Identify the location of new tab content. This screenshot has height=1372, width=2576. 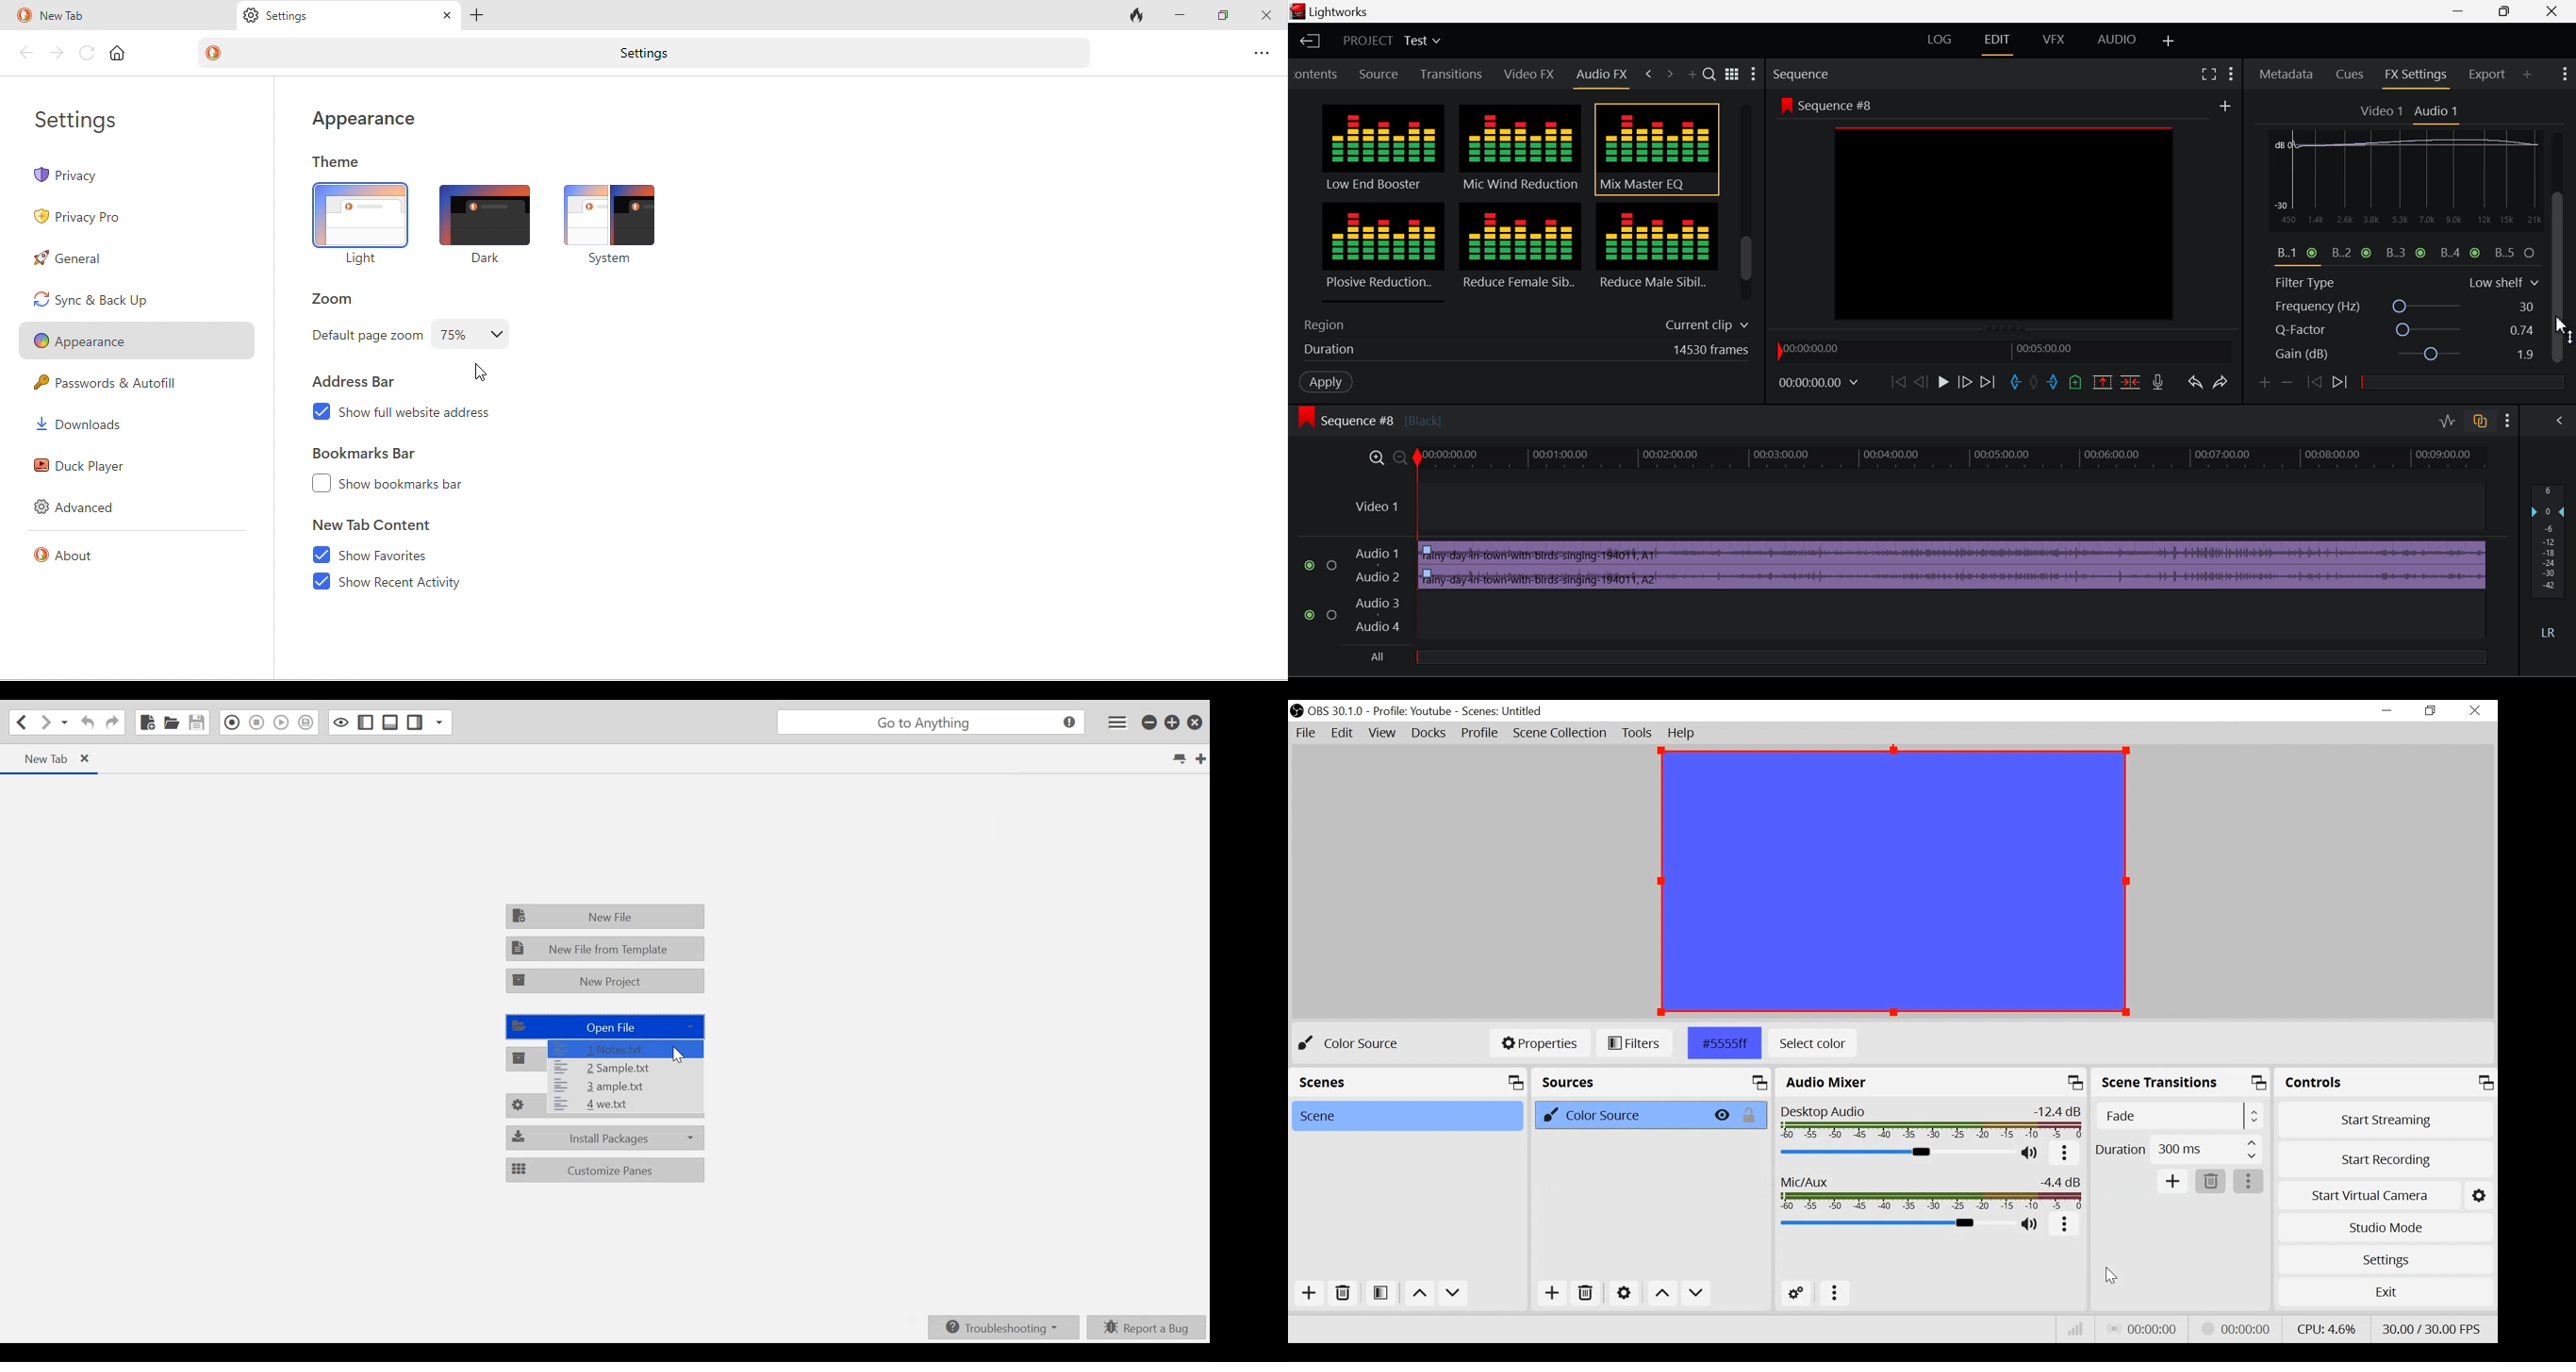
(372, 523).